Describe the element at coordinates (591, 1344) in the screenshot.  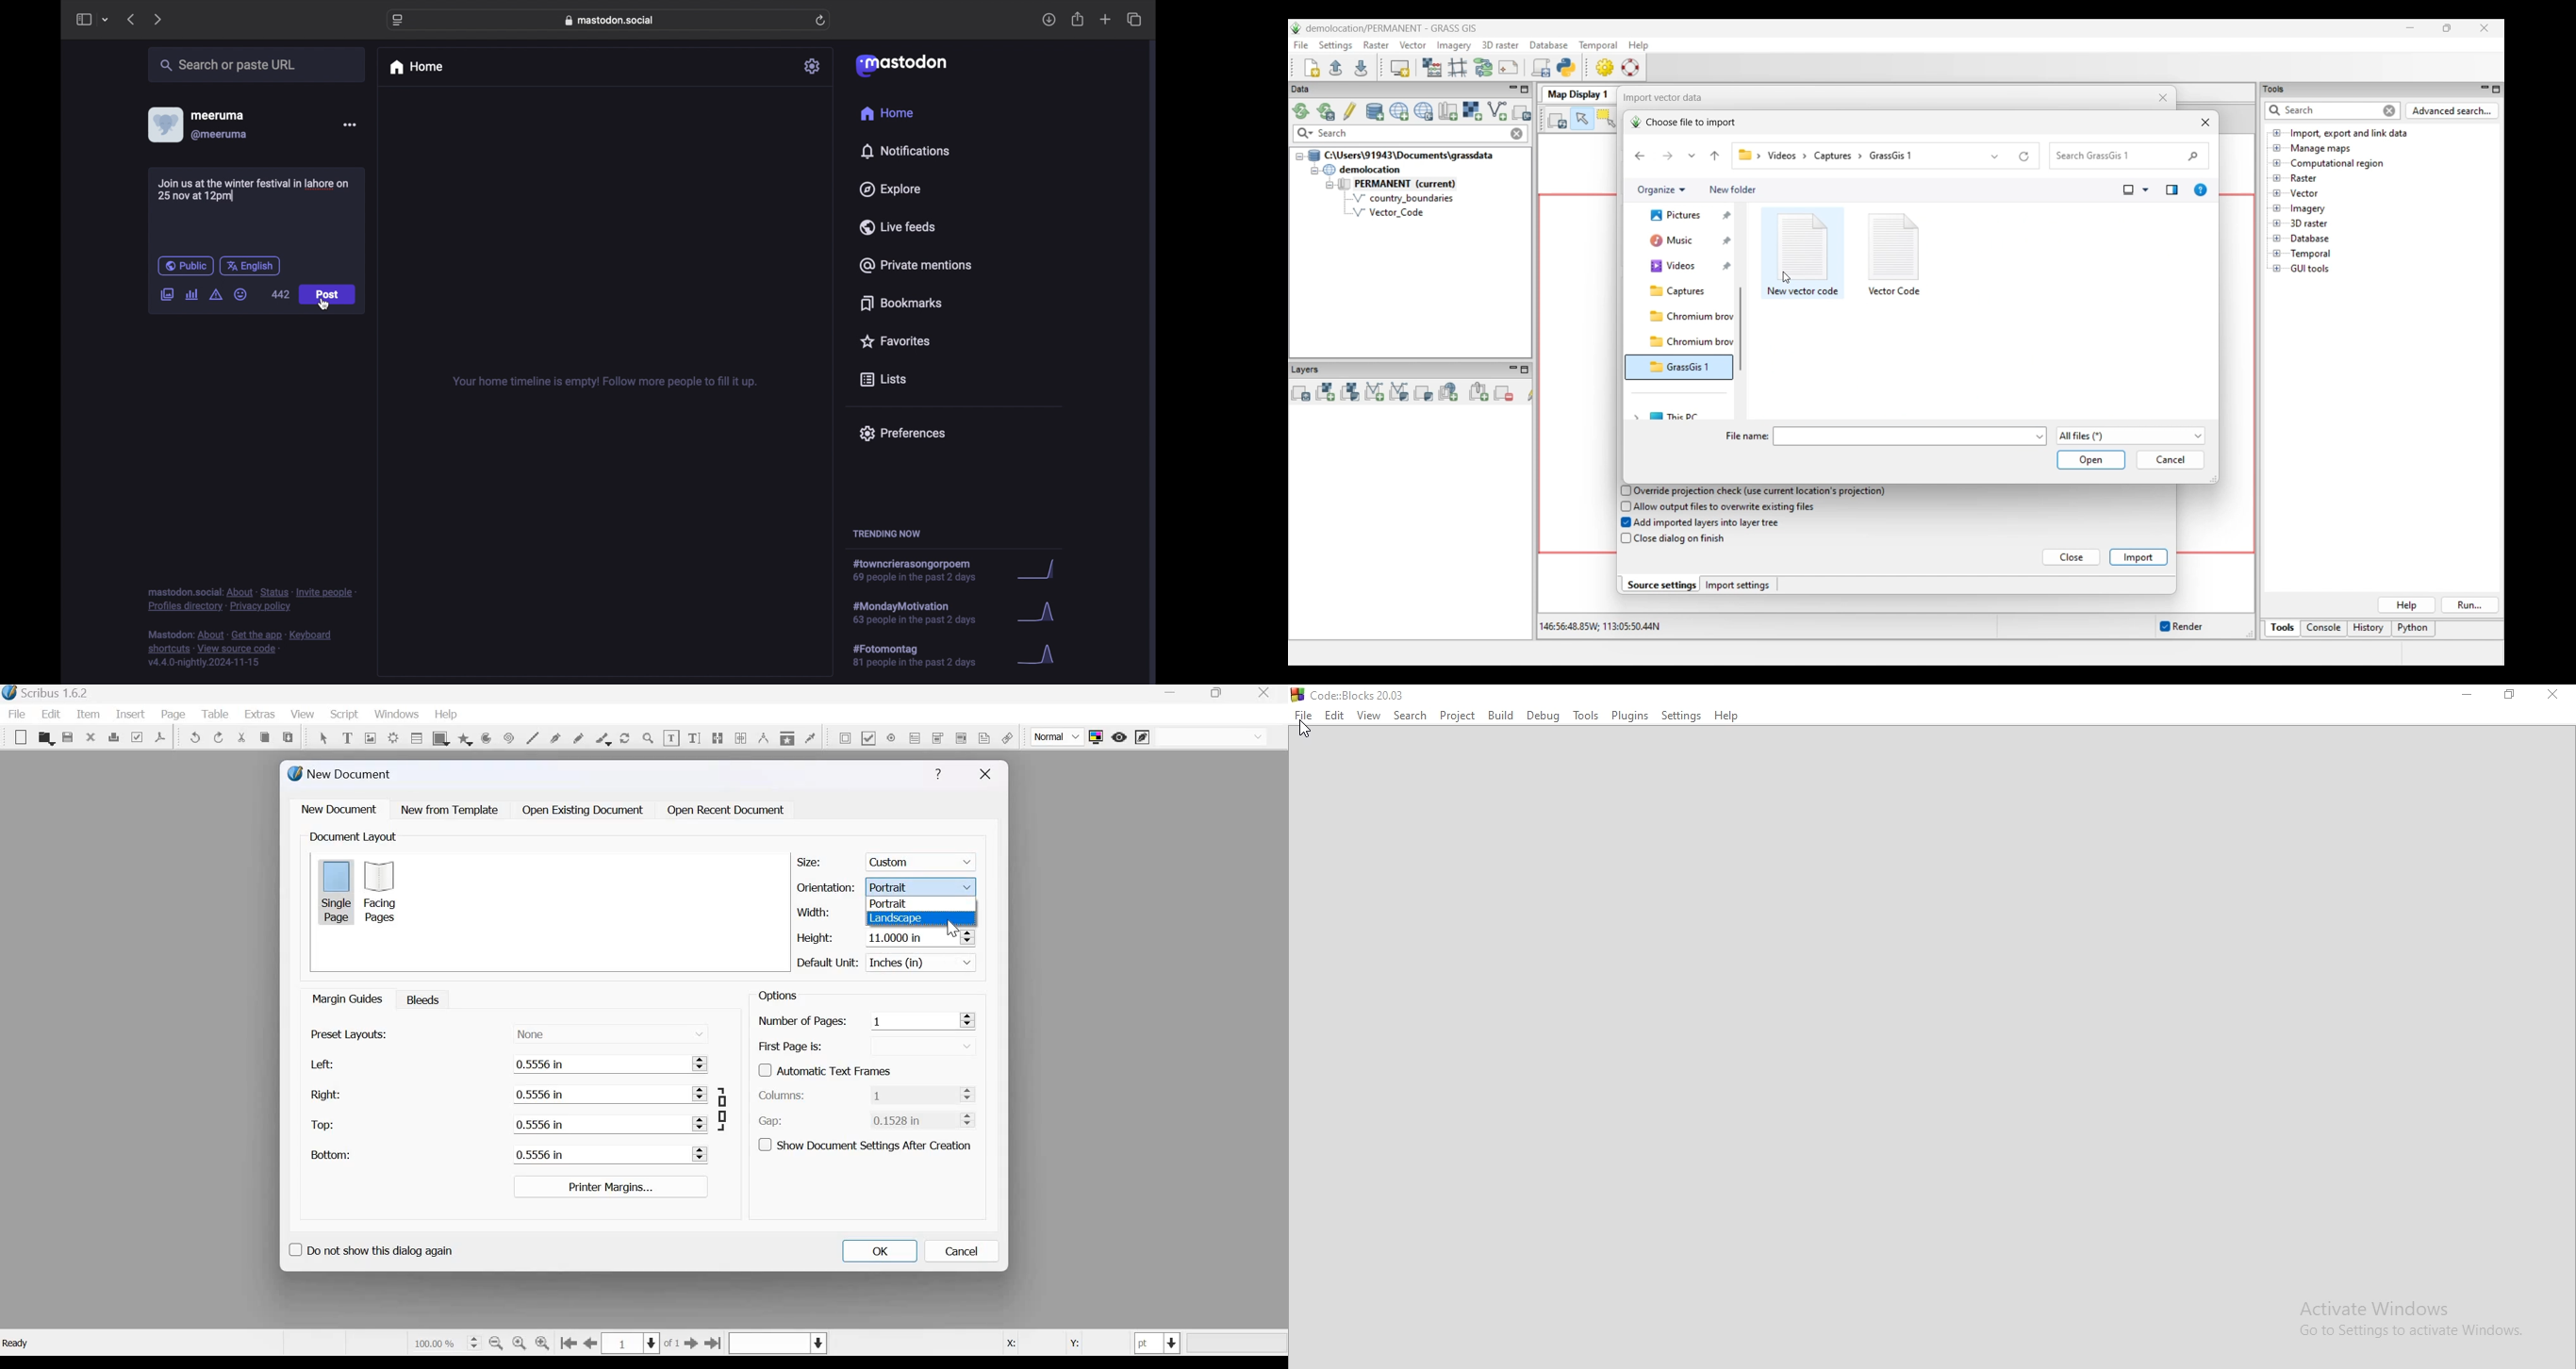
I see `go to the previous page` at that location.